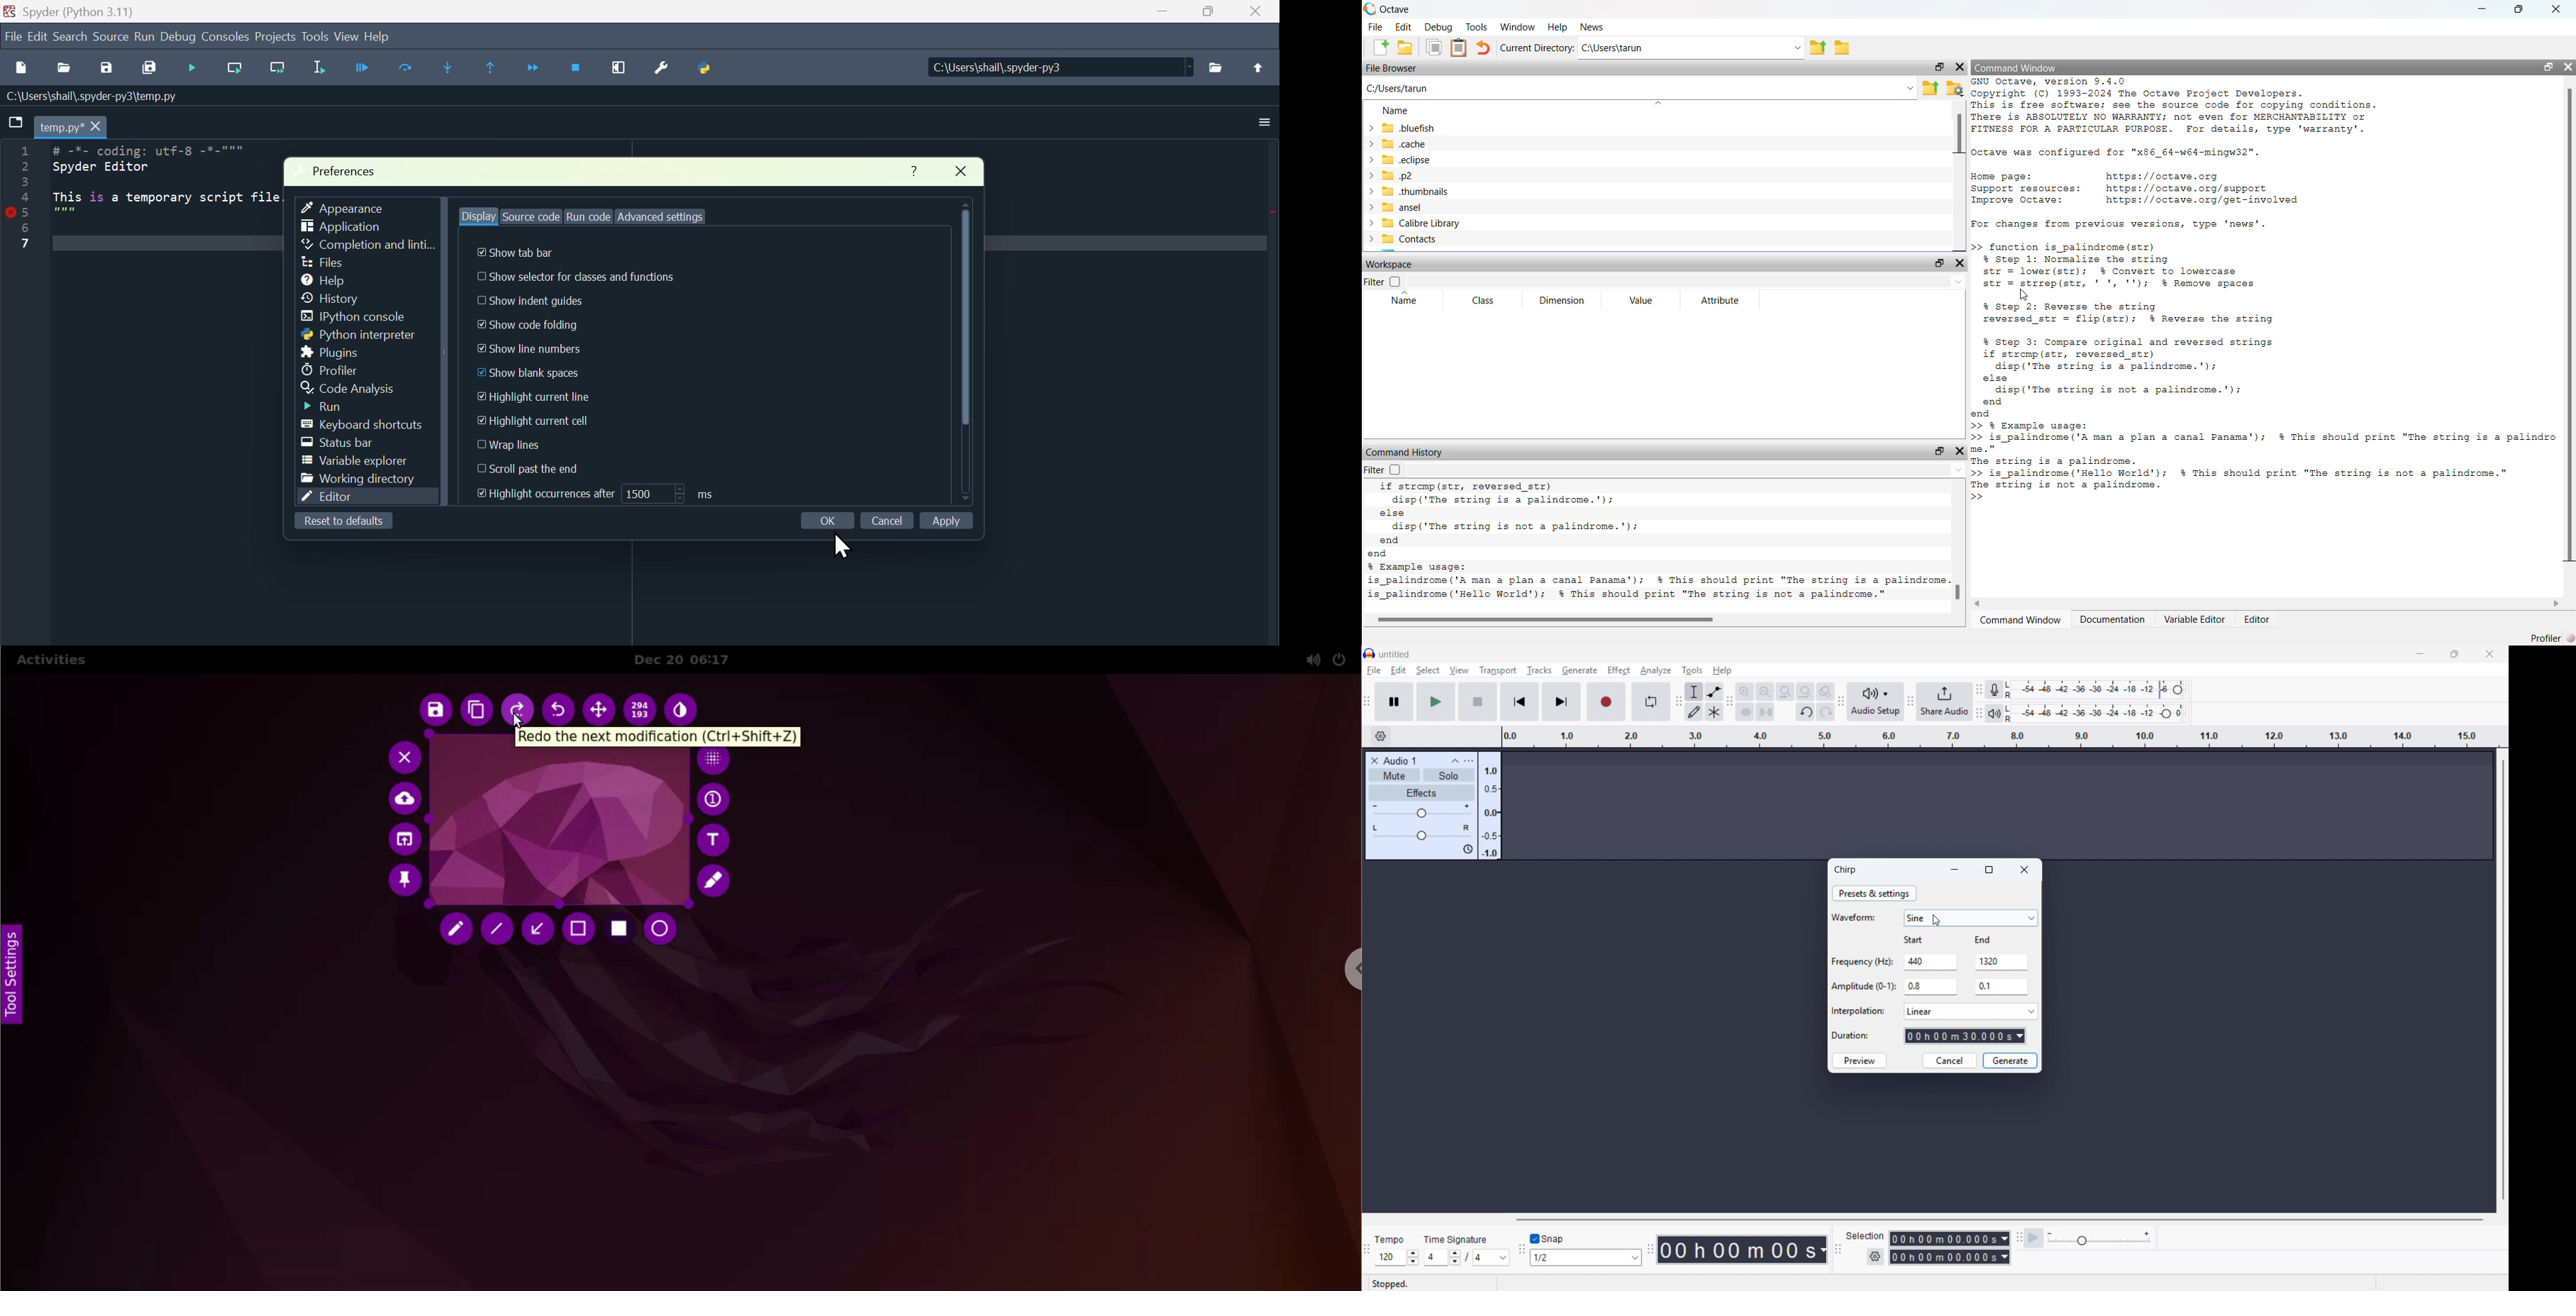  What do you see at coordinates (339, 353) in the screenshot?
I see `Plugins` at bounding box center [339, 353].